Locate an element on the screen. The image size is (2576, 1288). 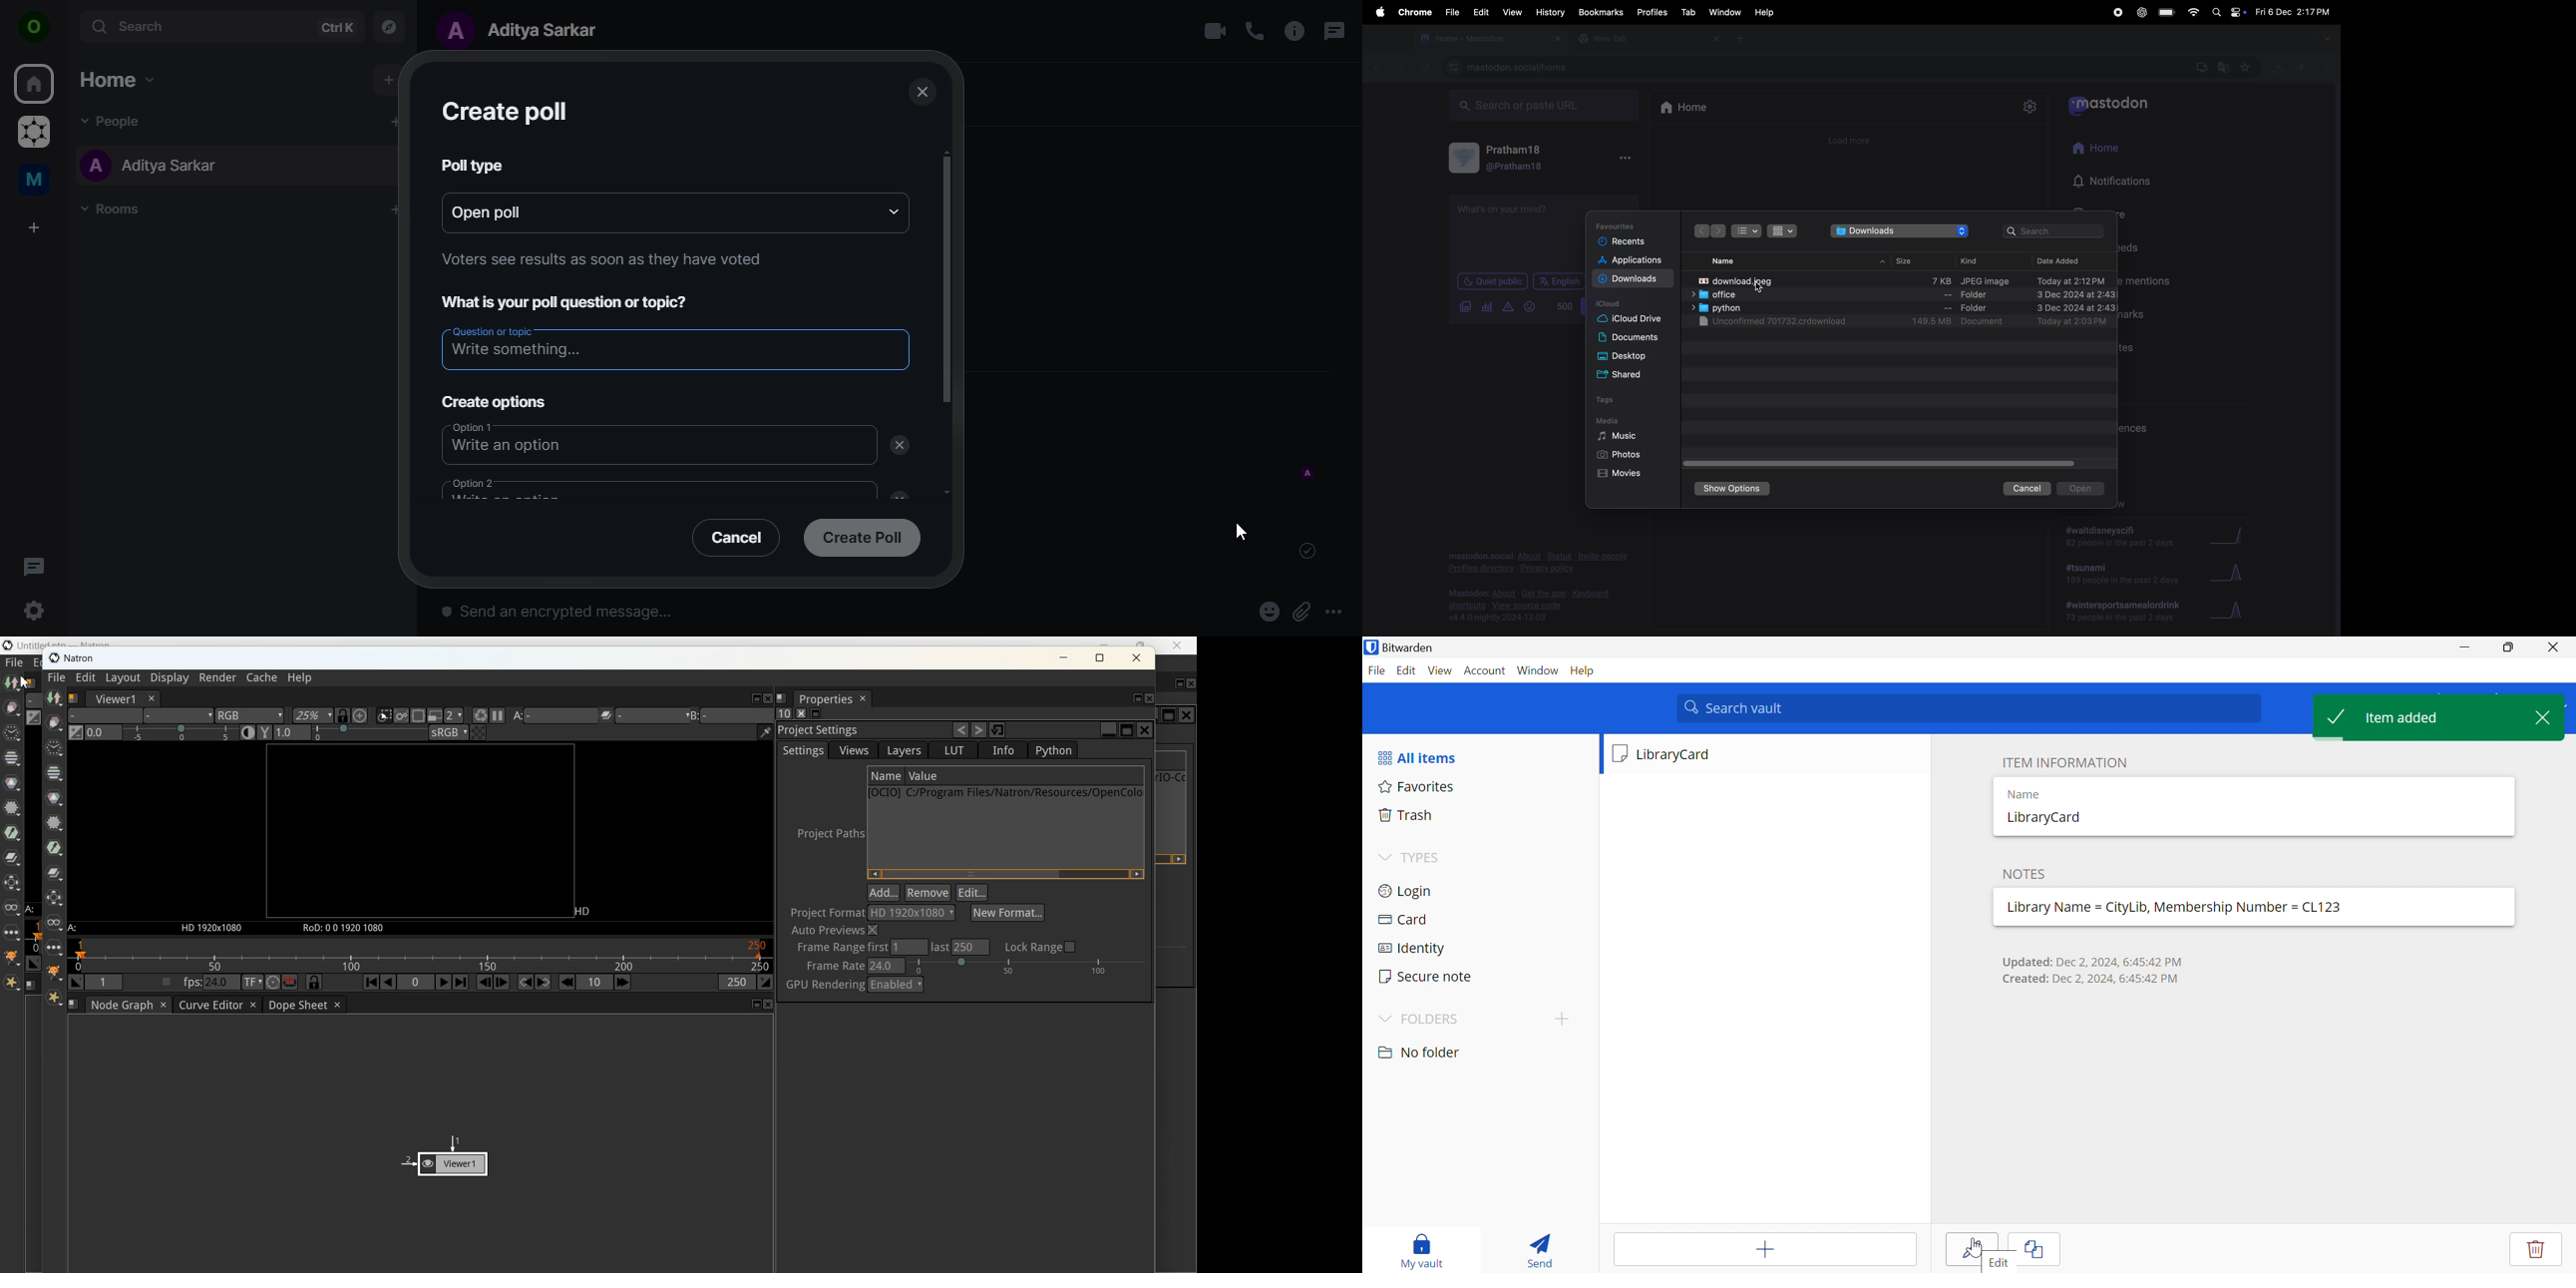
option1 is located at coordinates (560, 444).